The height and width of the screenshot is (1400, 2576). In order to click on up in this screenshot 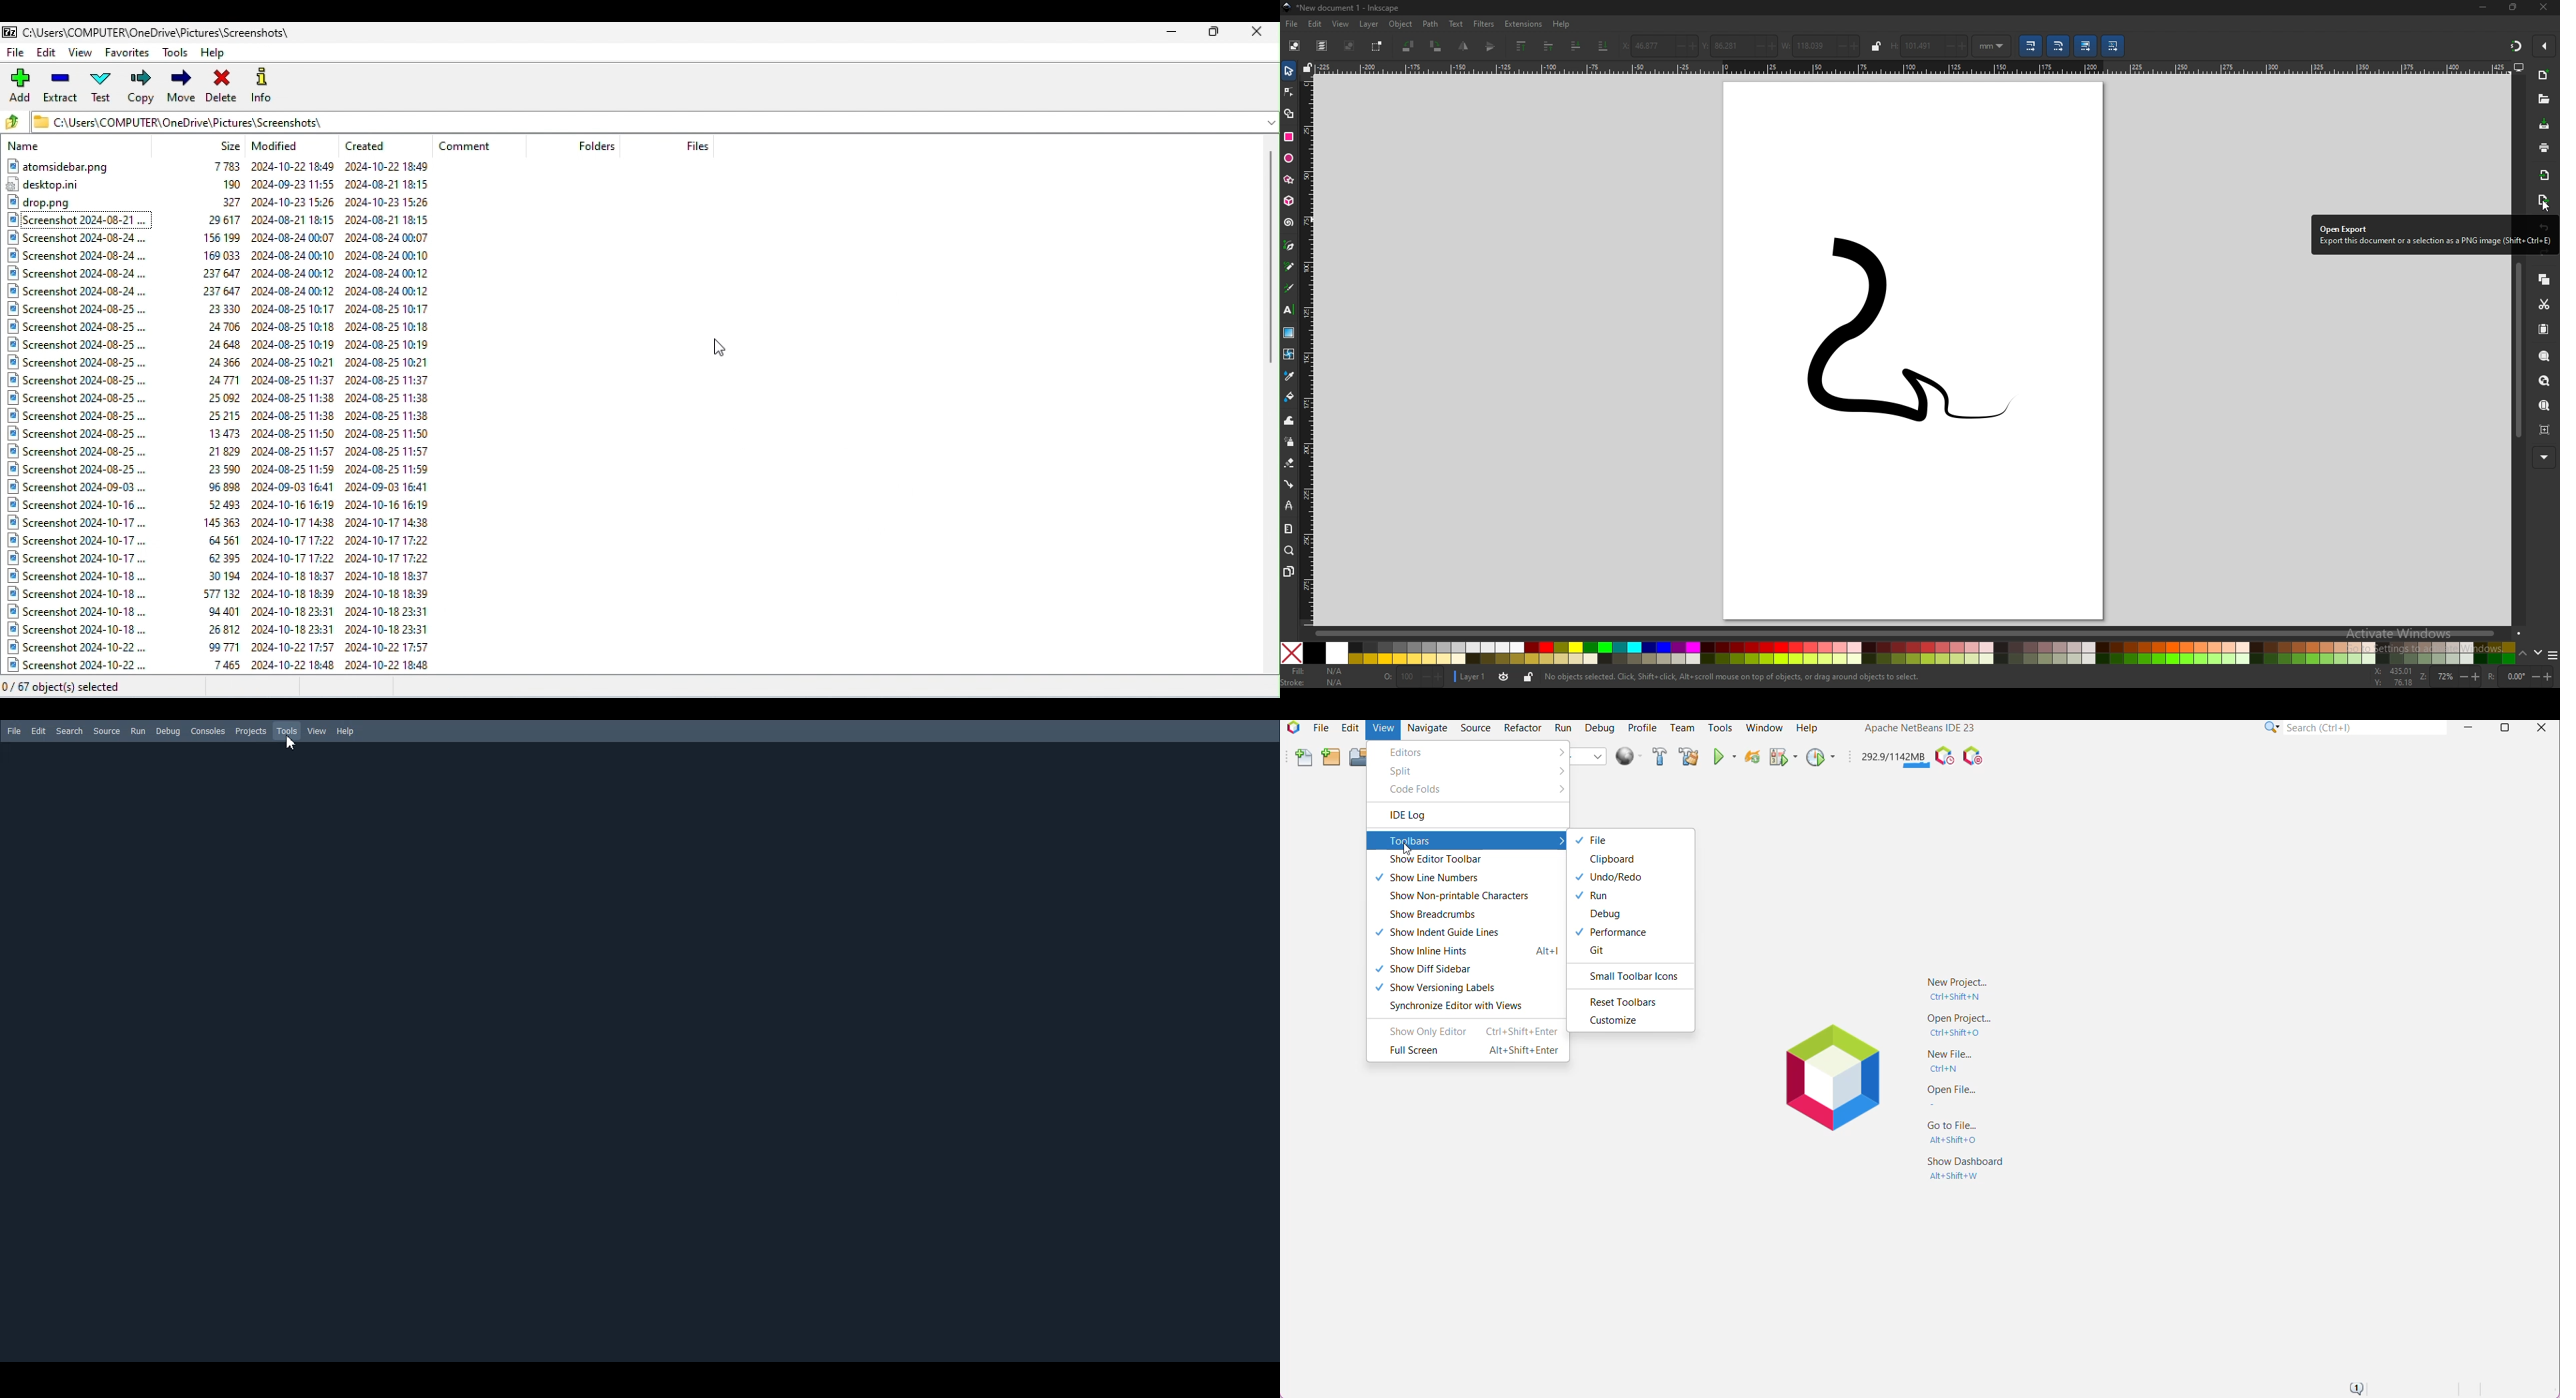, I will do `click(2523, 653)`.